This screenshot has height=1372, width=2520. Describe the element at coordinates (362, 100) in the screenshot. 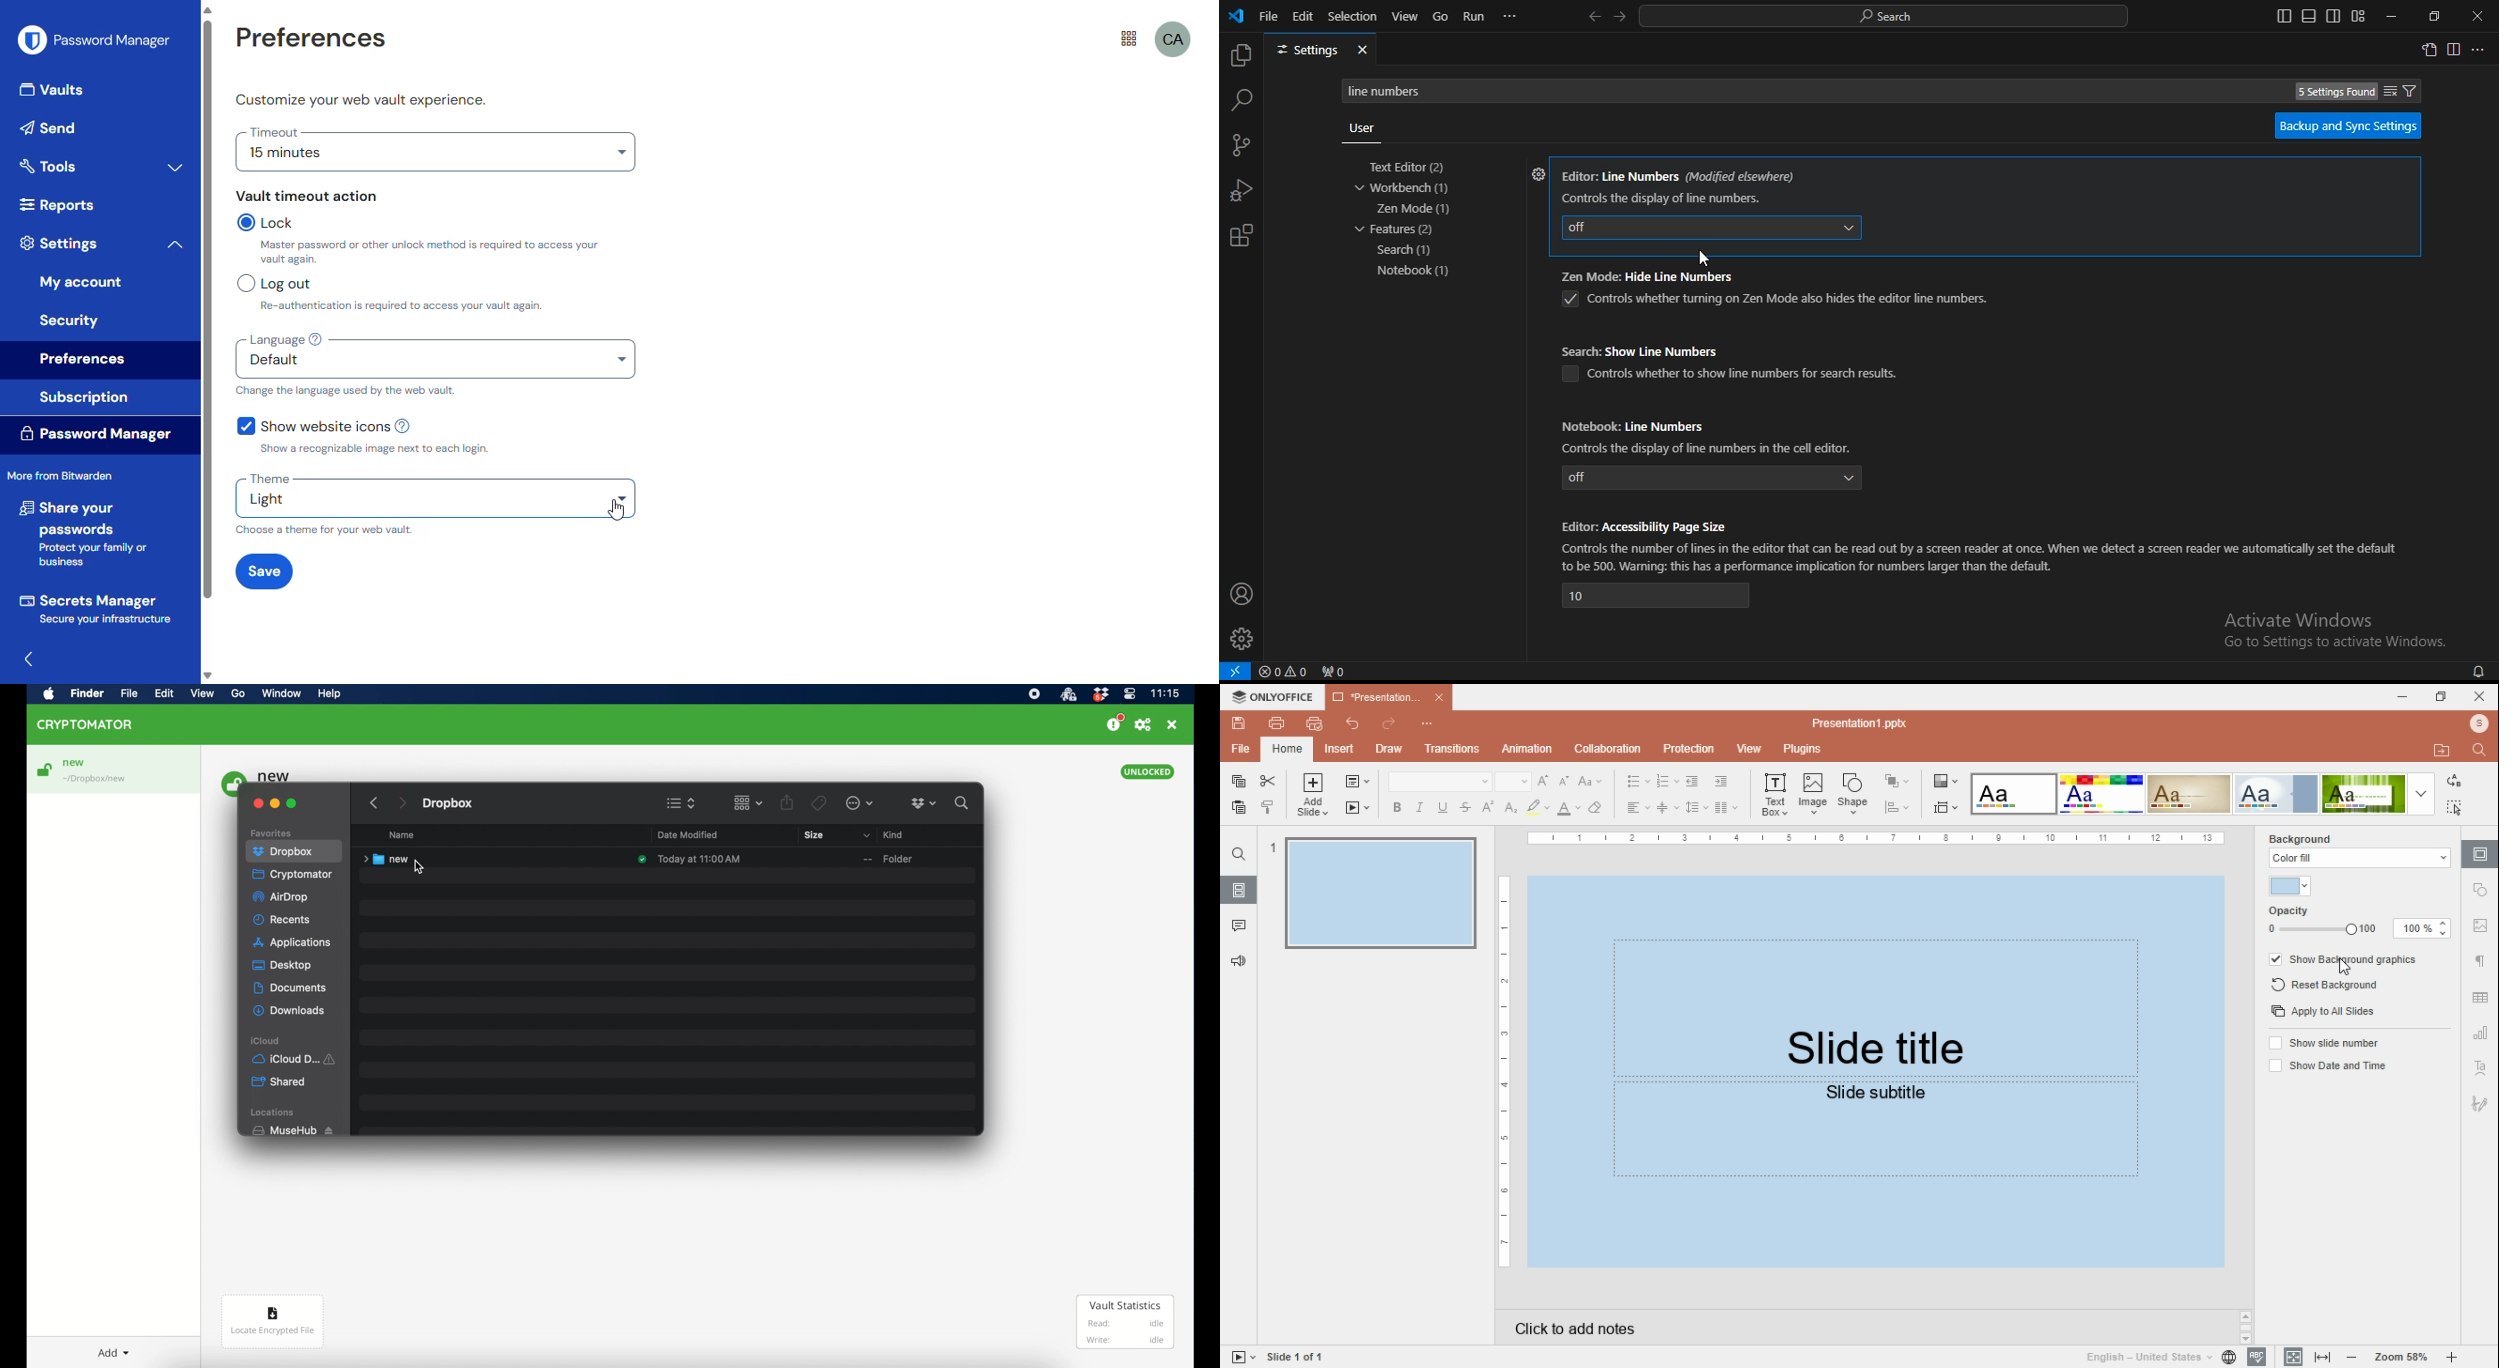

I see `customize your web vault experience.` at that location.